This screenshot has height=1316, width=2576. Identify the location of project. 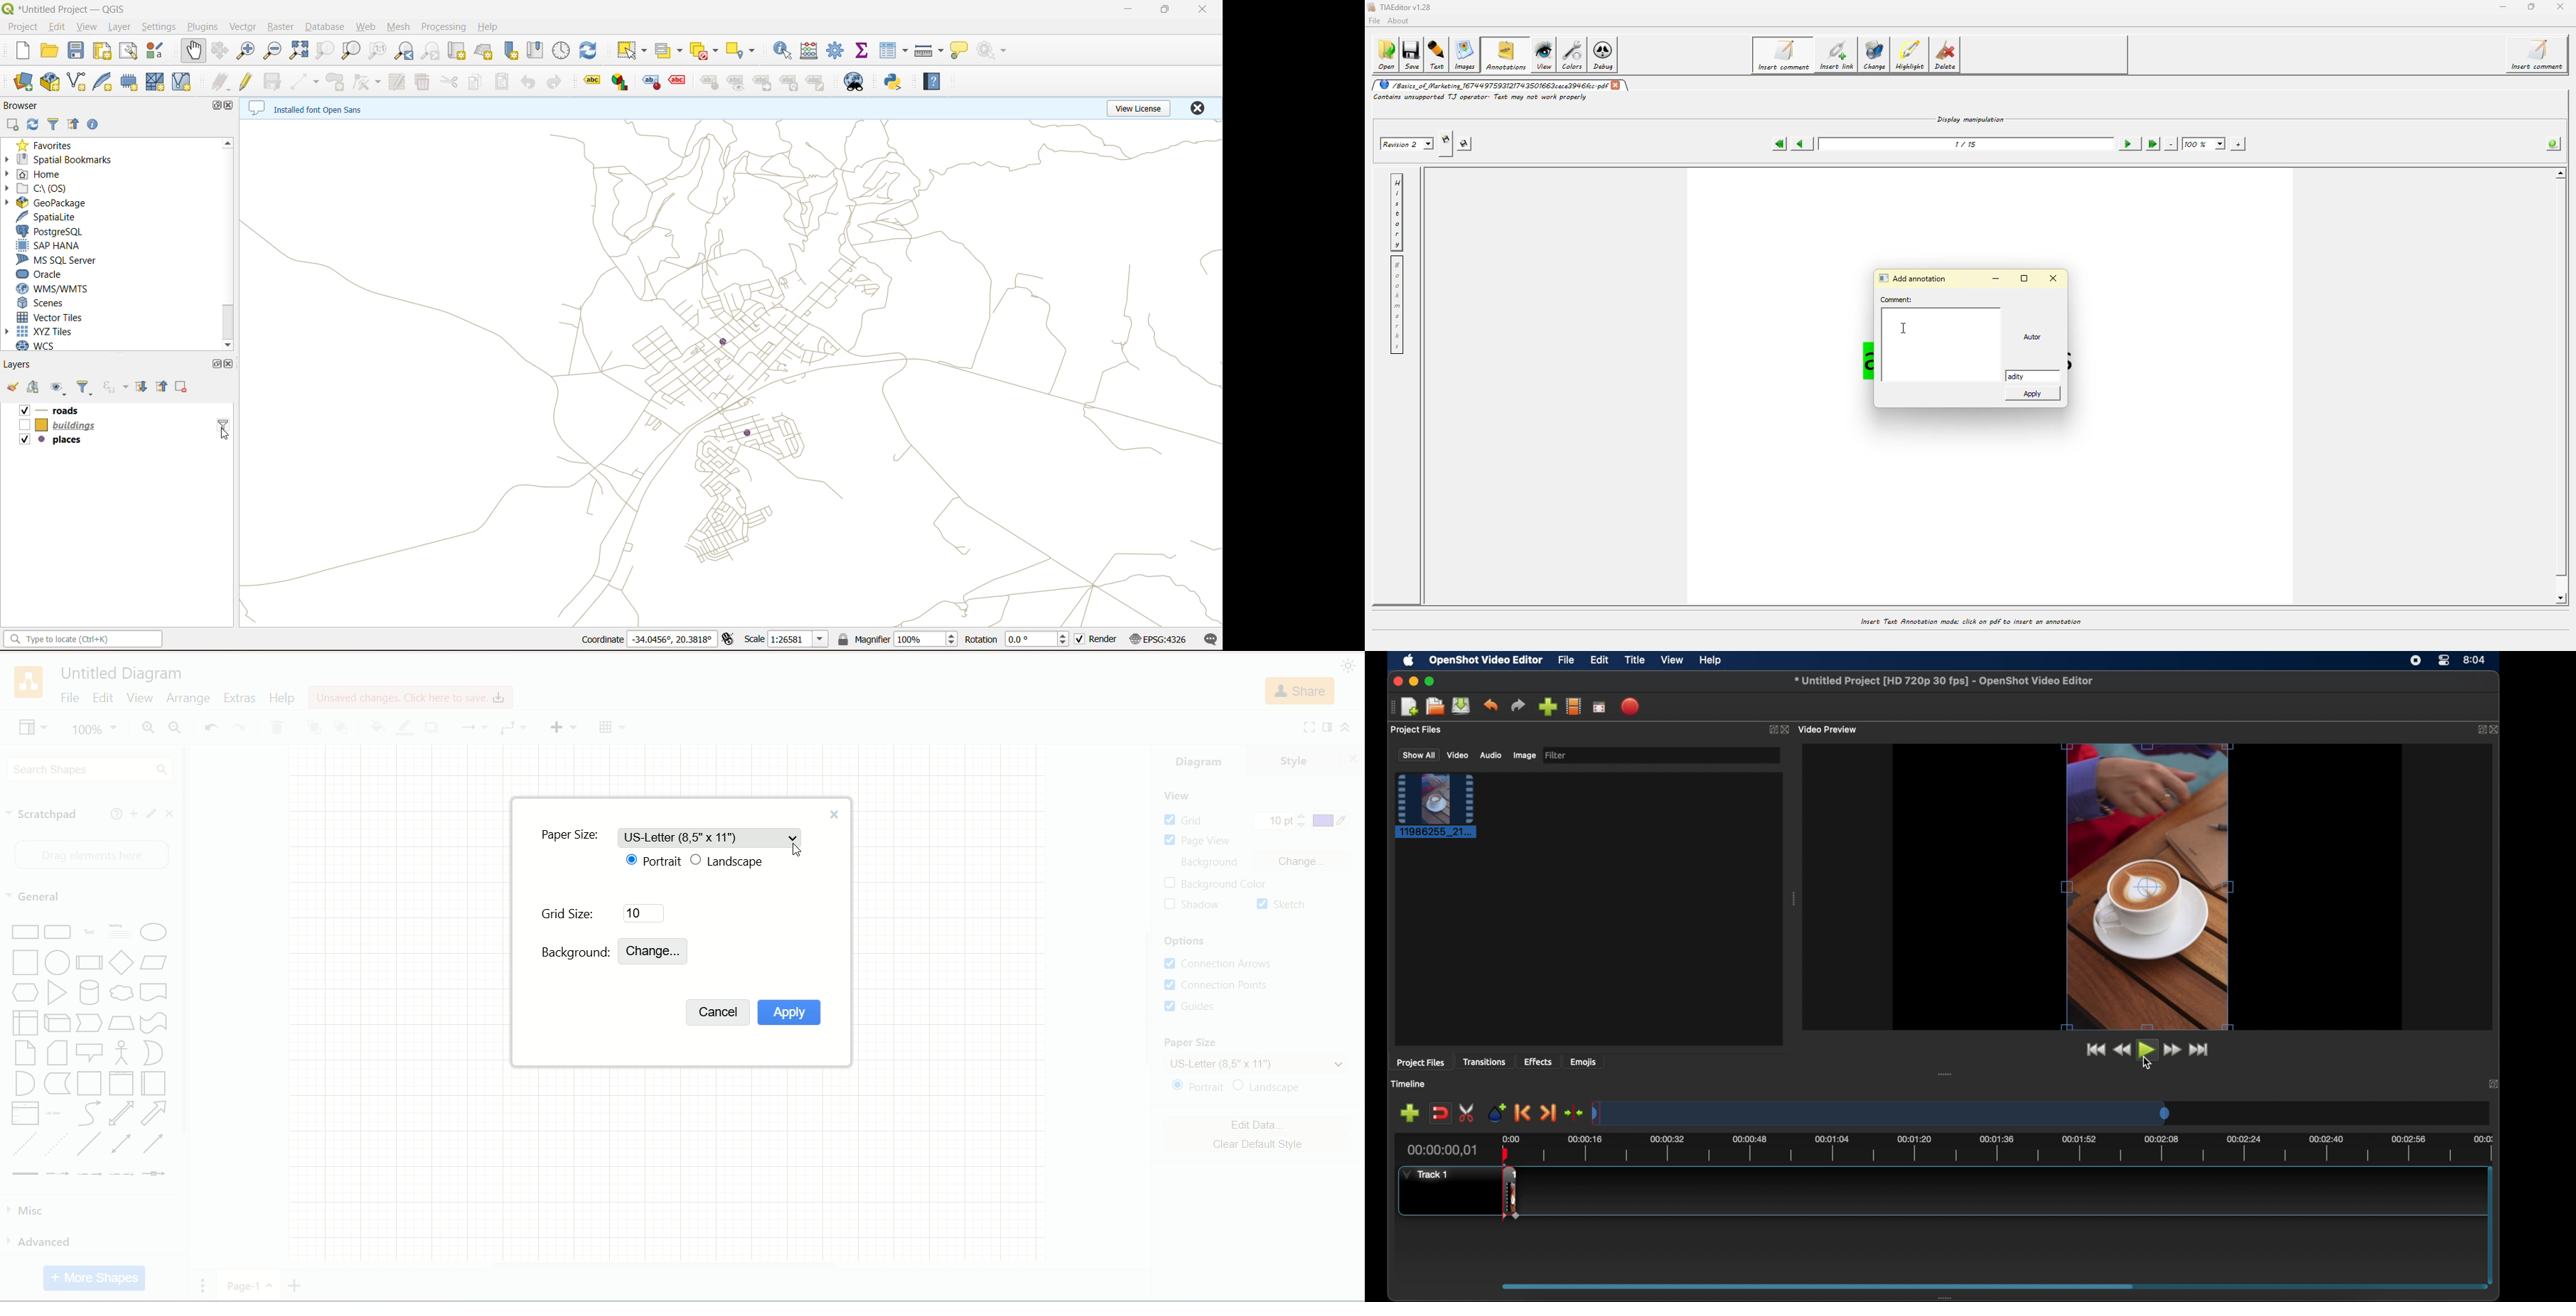
(23, 28).